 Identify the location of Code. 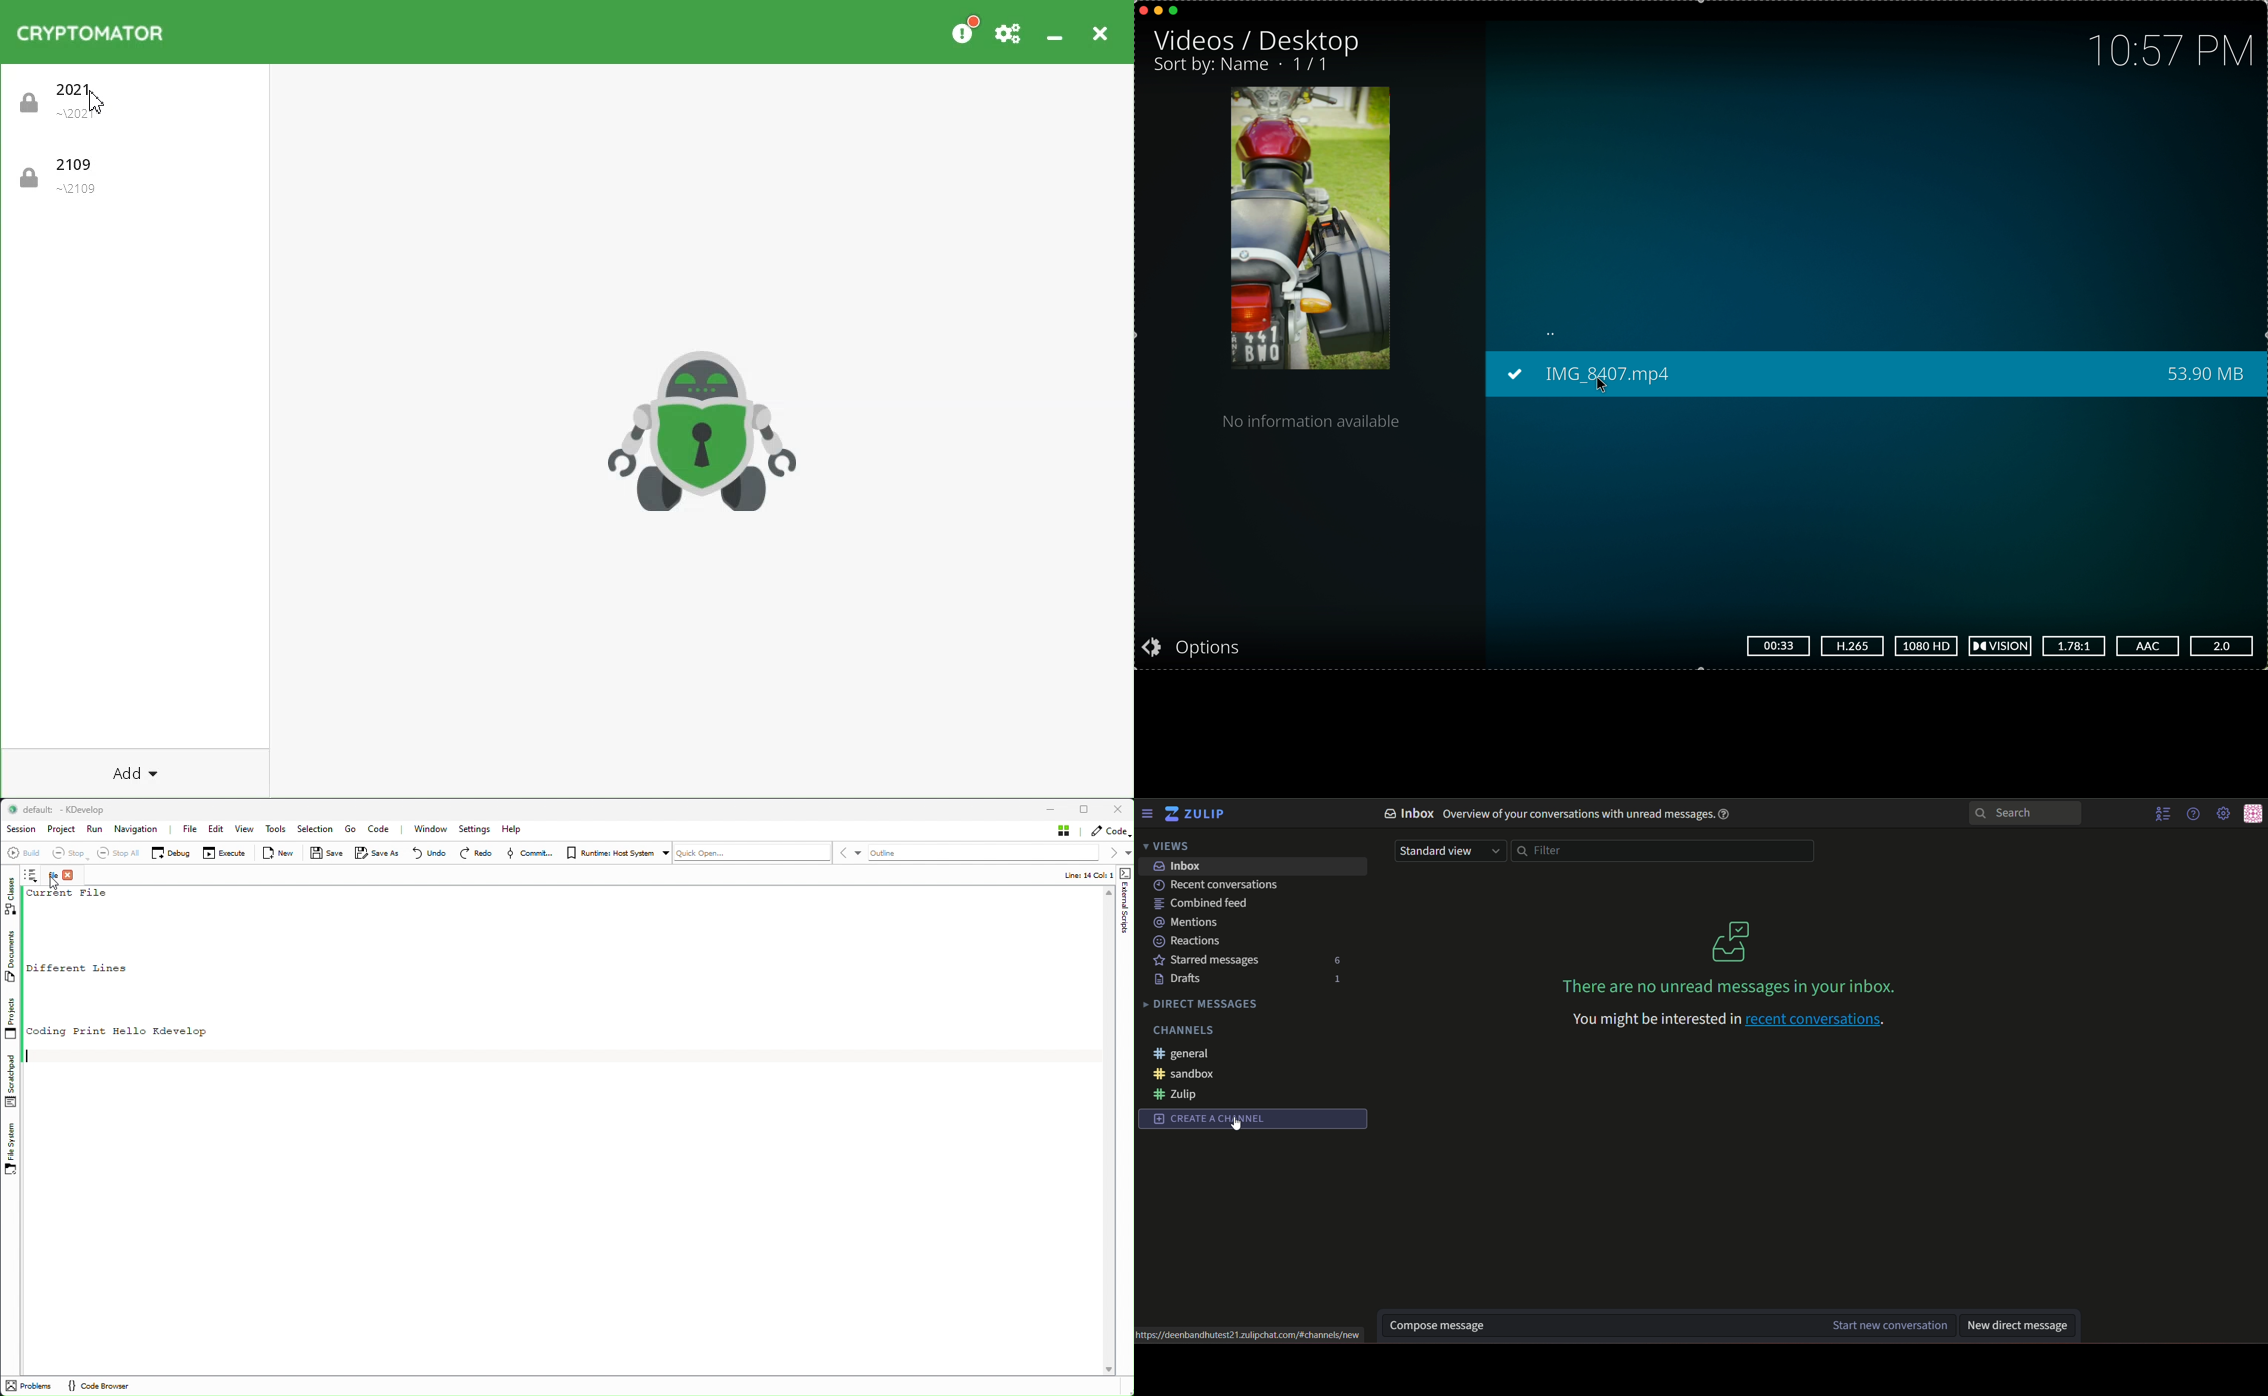
(379, 829).